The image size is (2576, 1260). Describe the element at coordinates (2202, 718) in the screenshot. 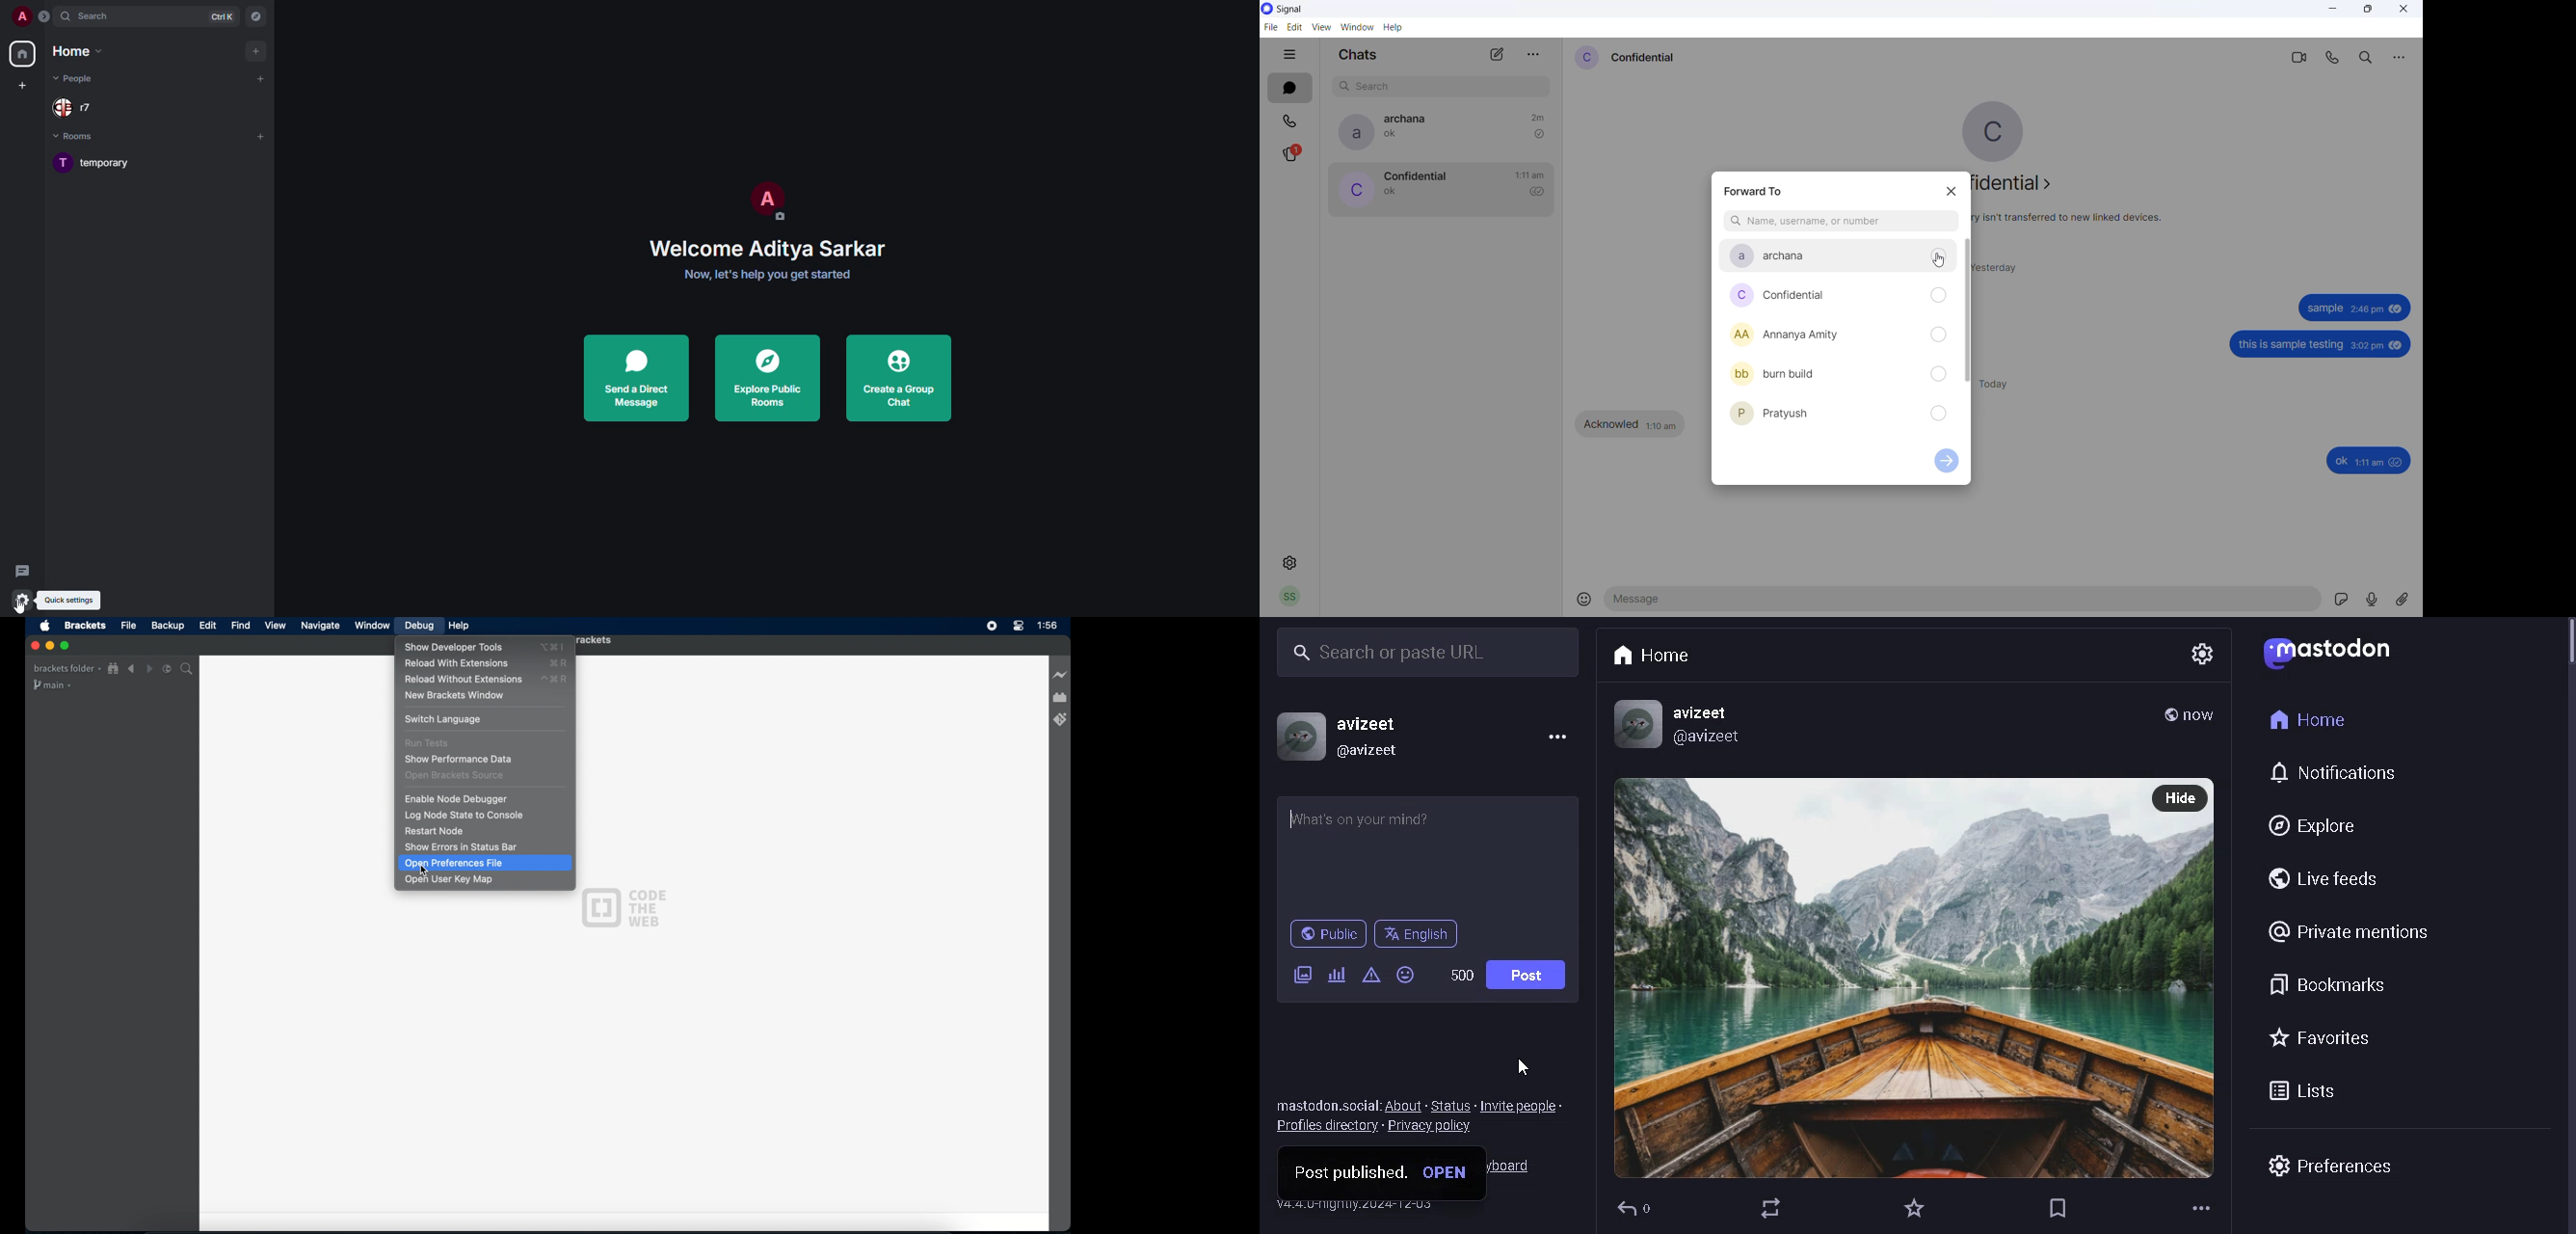

I see `time posted` at that location.